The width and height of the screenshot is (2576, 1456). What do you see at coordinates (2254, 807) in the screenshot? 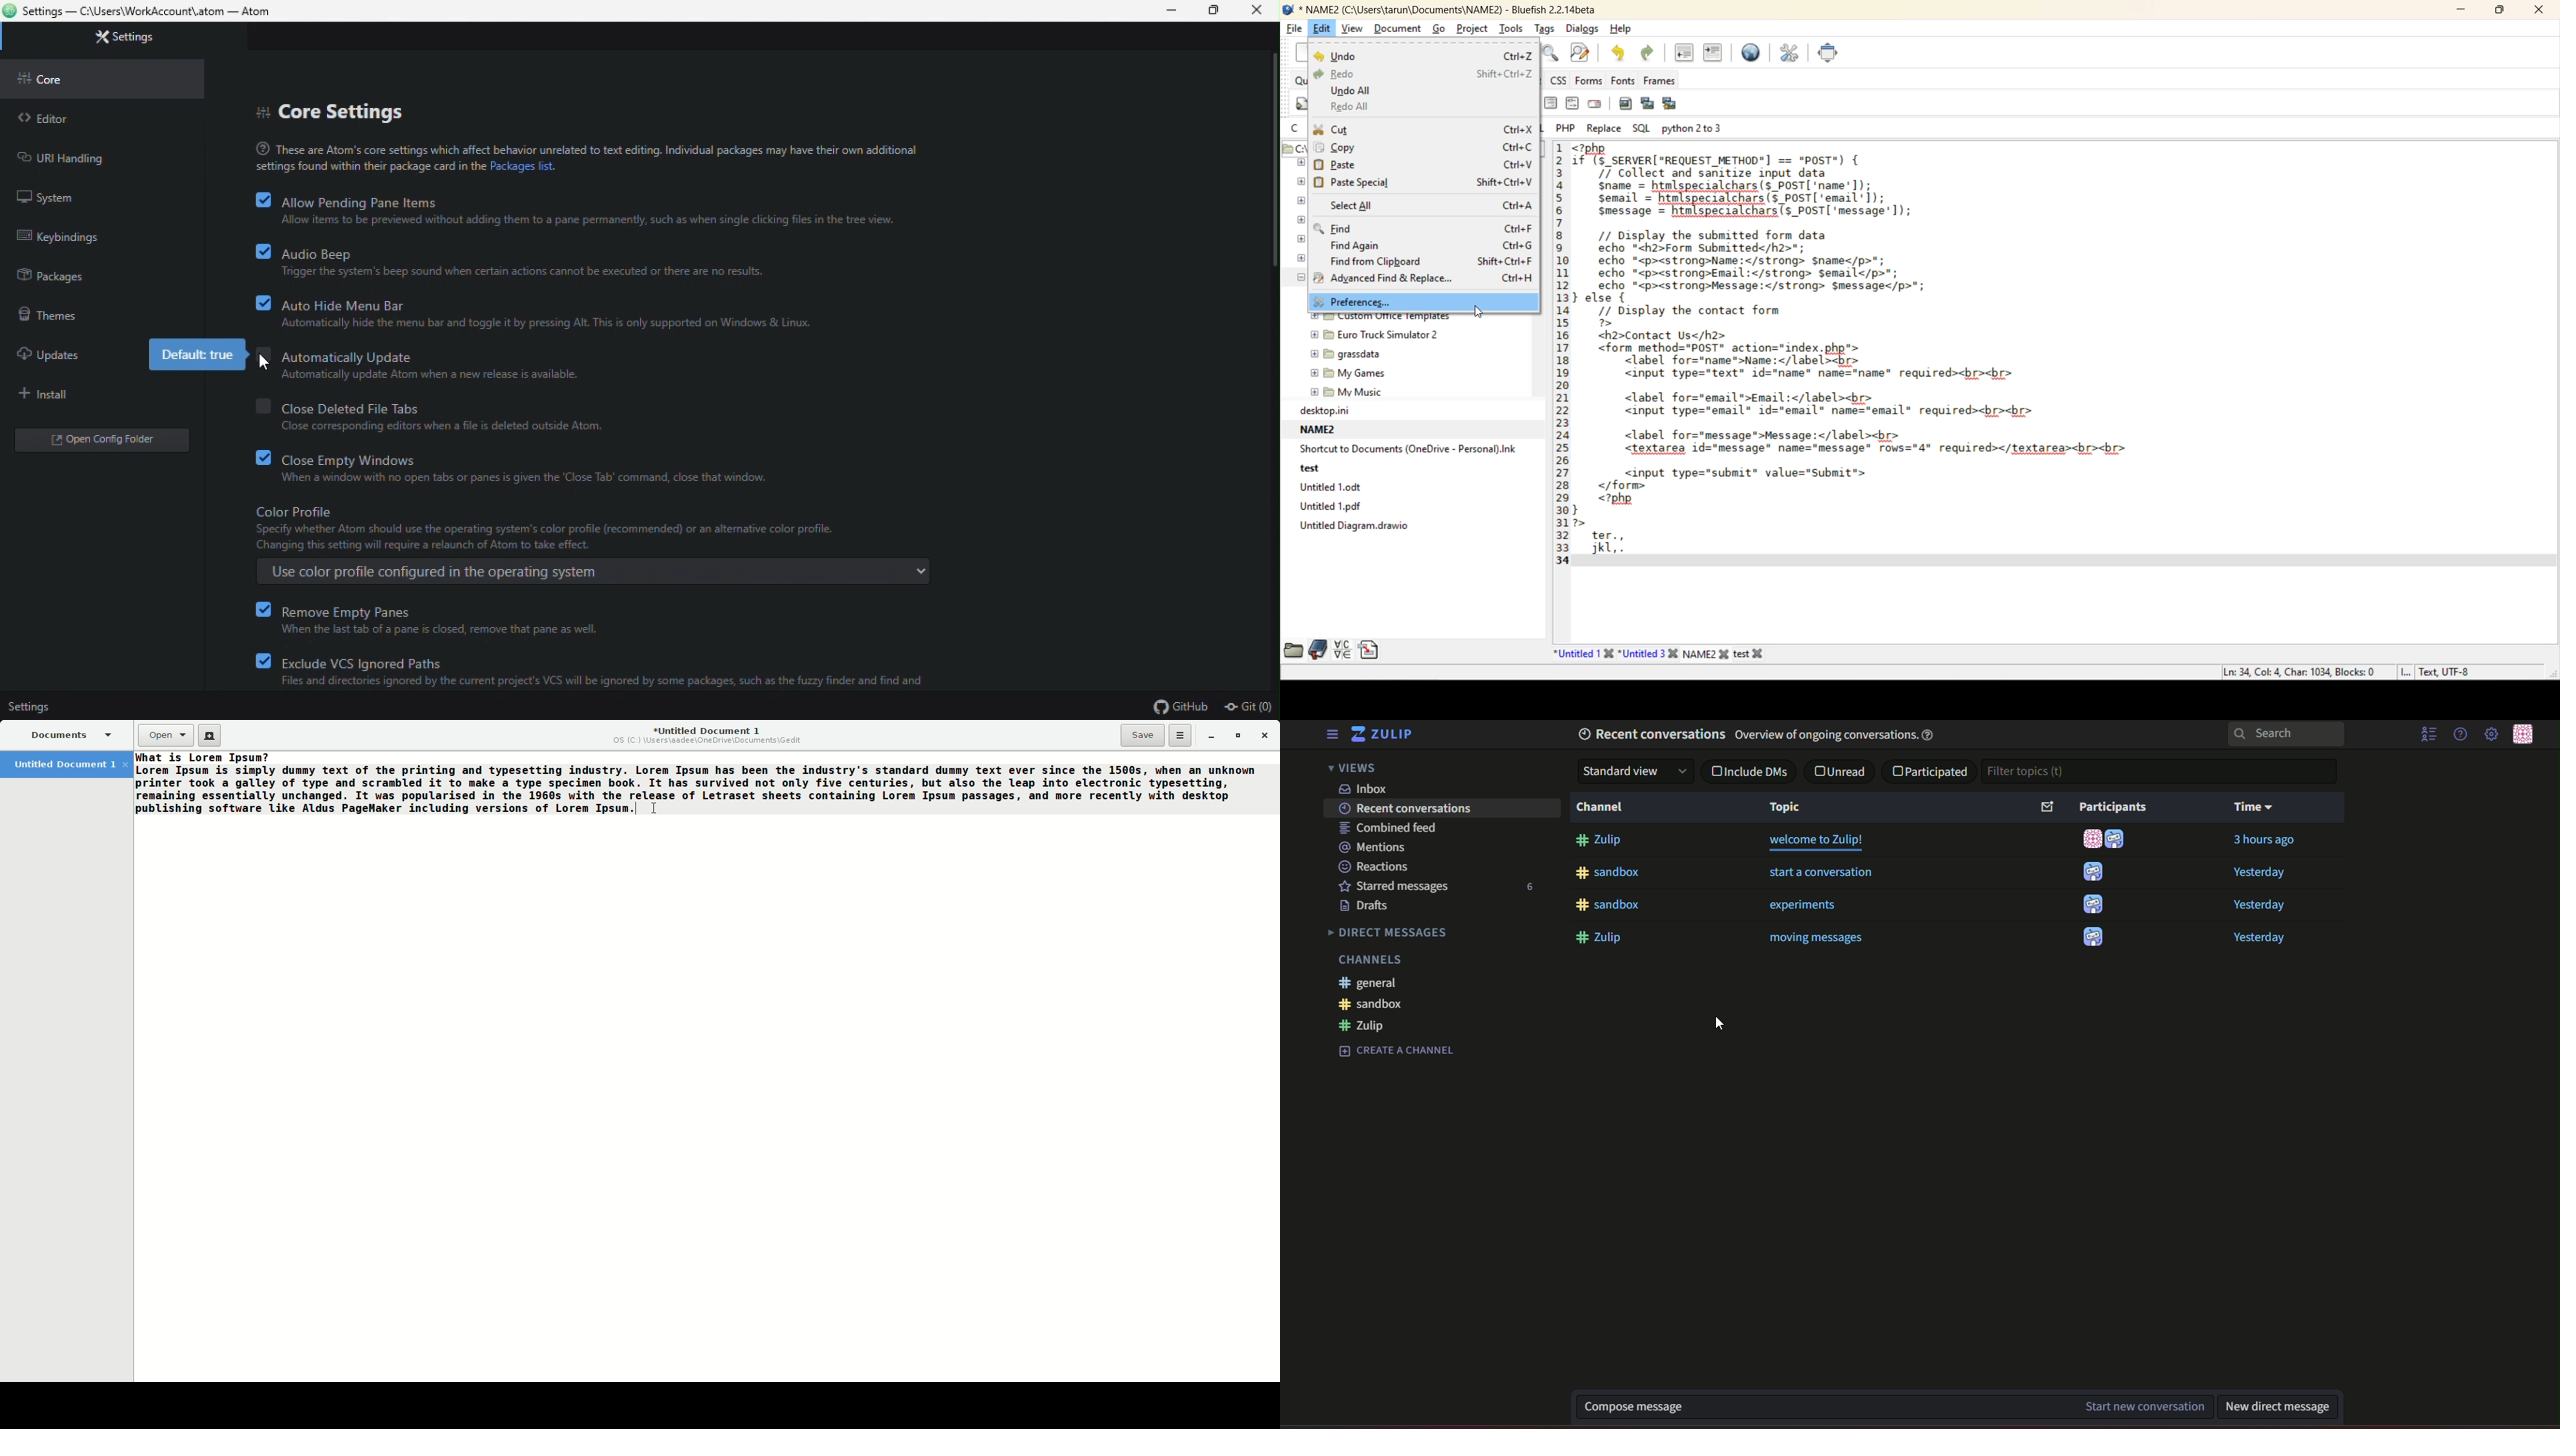
I see `Time dropdown` at bounding box center [2254, 807].